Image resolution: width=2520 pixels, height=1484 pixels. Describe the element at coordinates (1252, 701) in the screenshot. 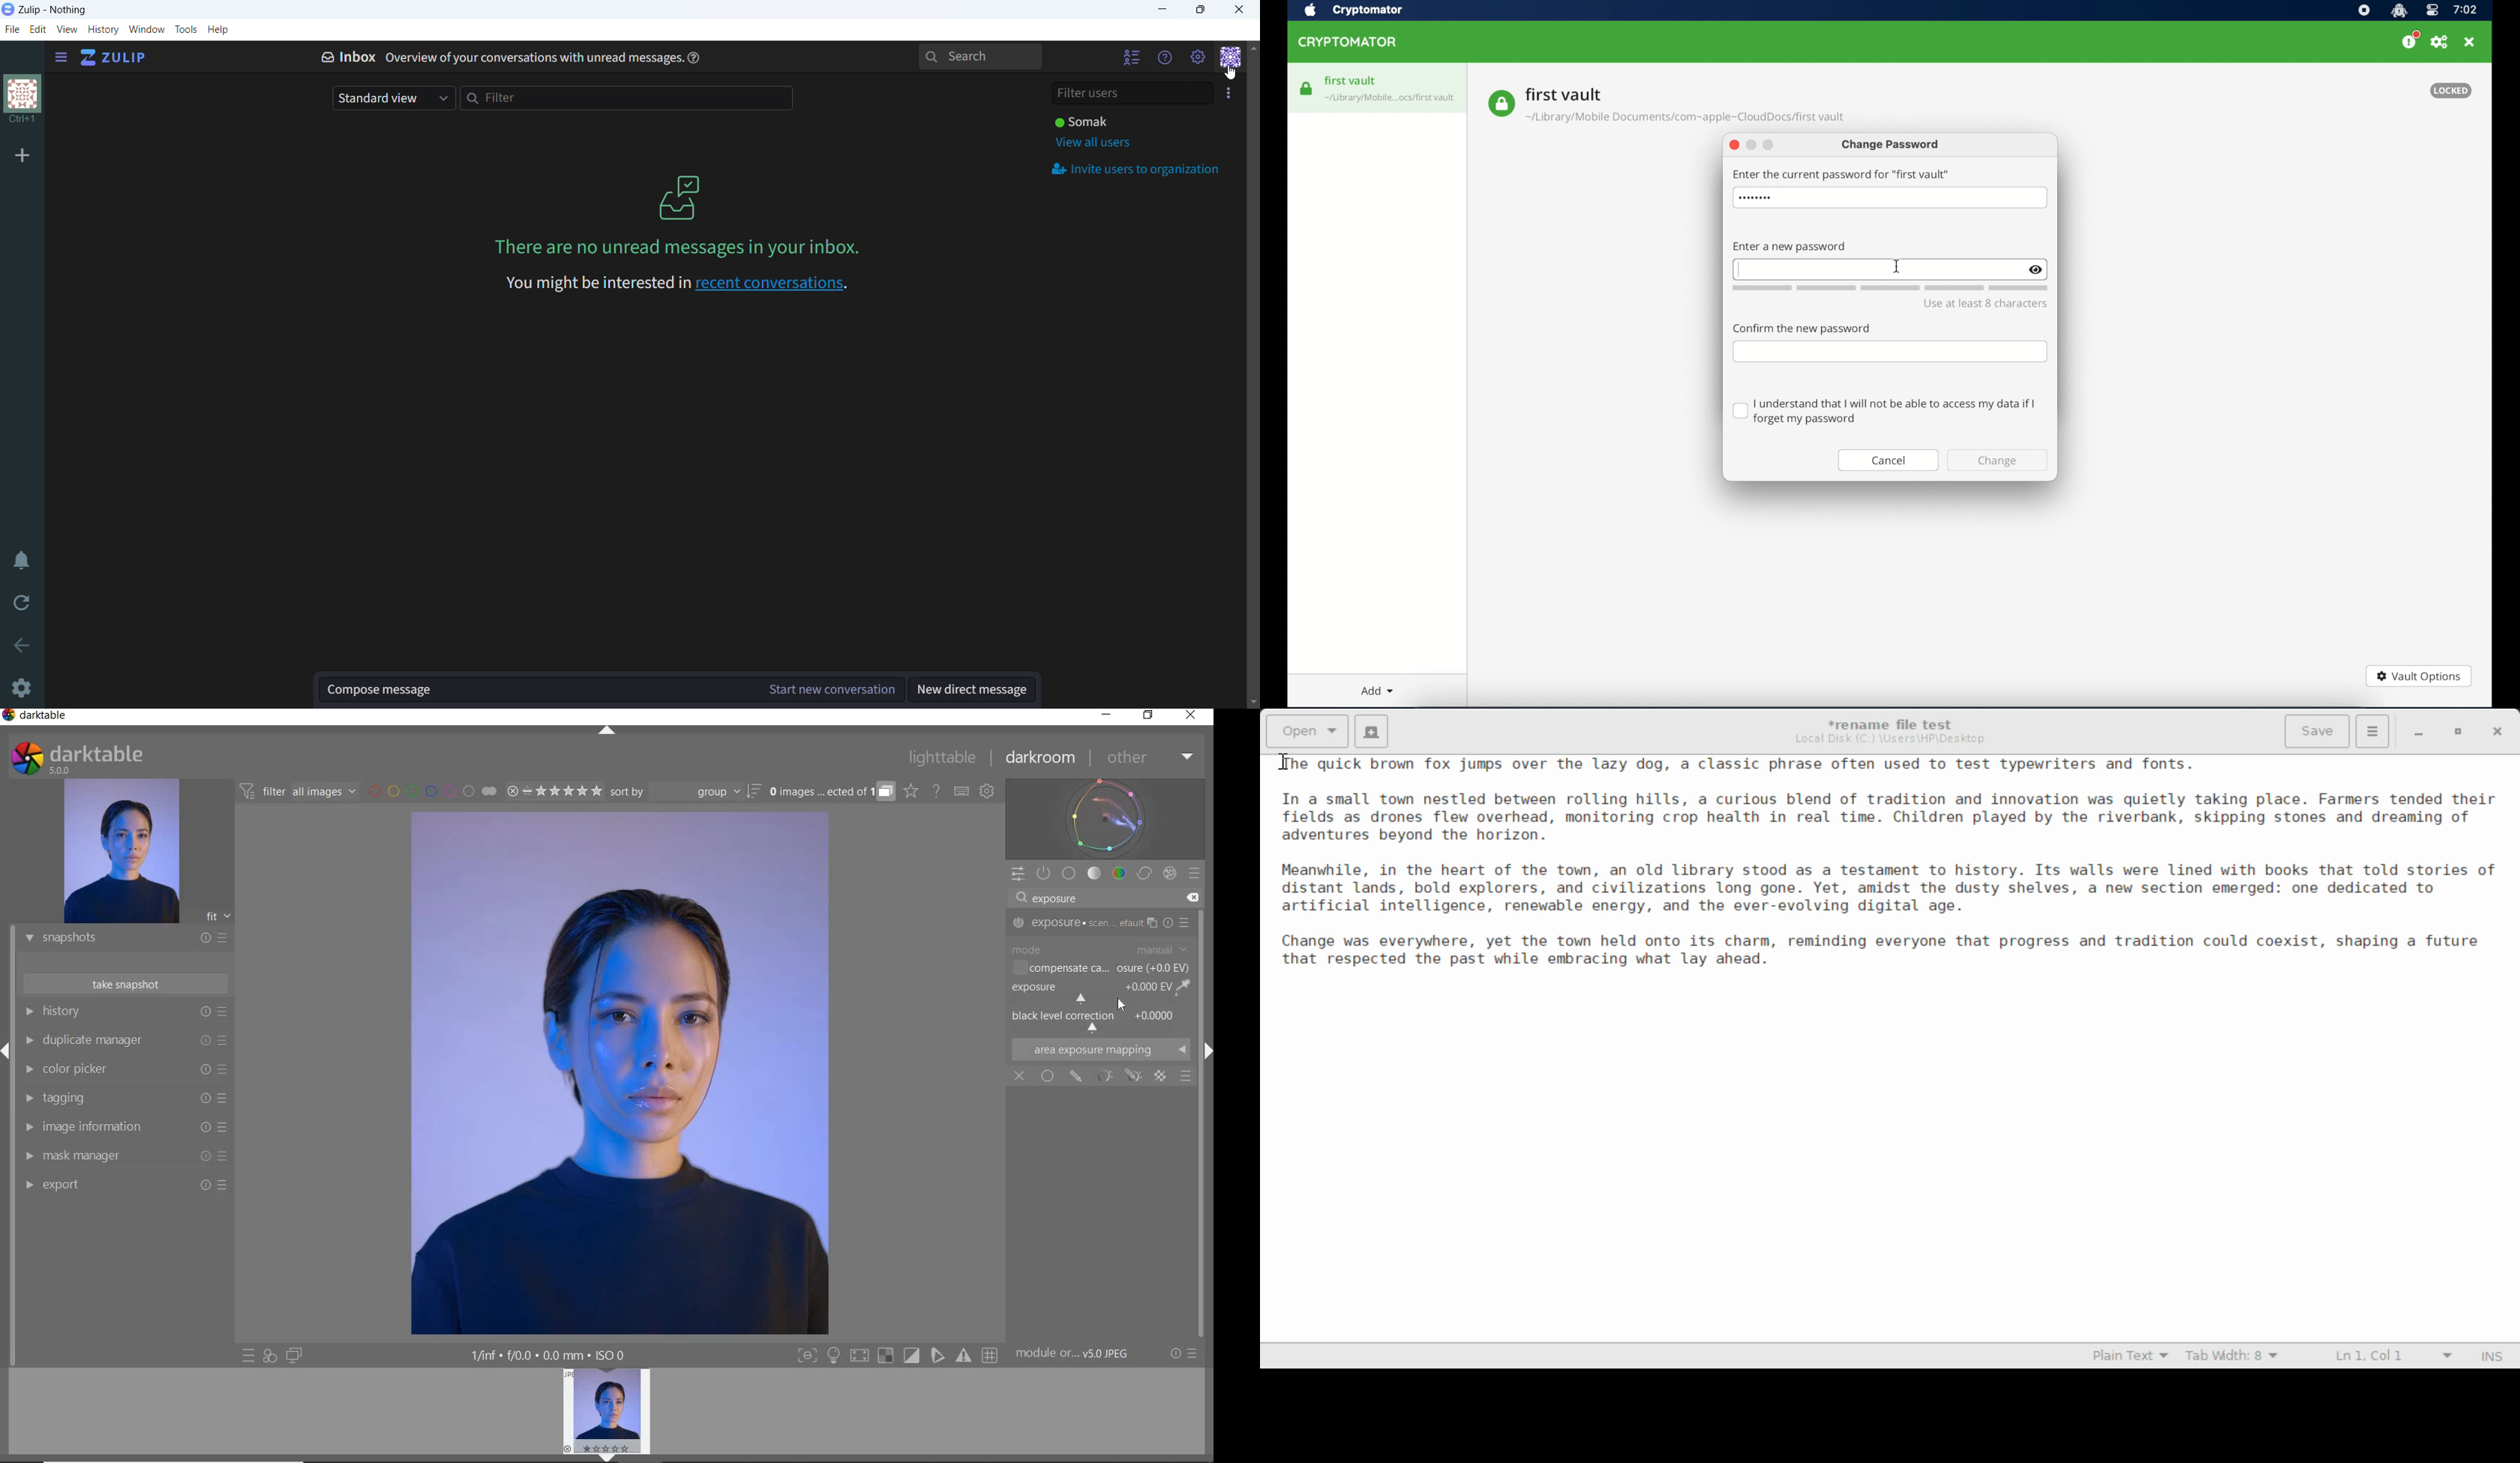

I see `scroll down` at that location.